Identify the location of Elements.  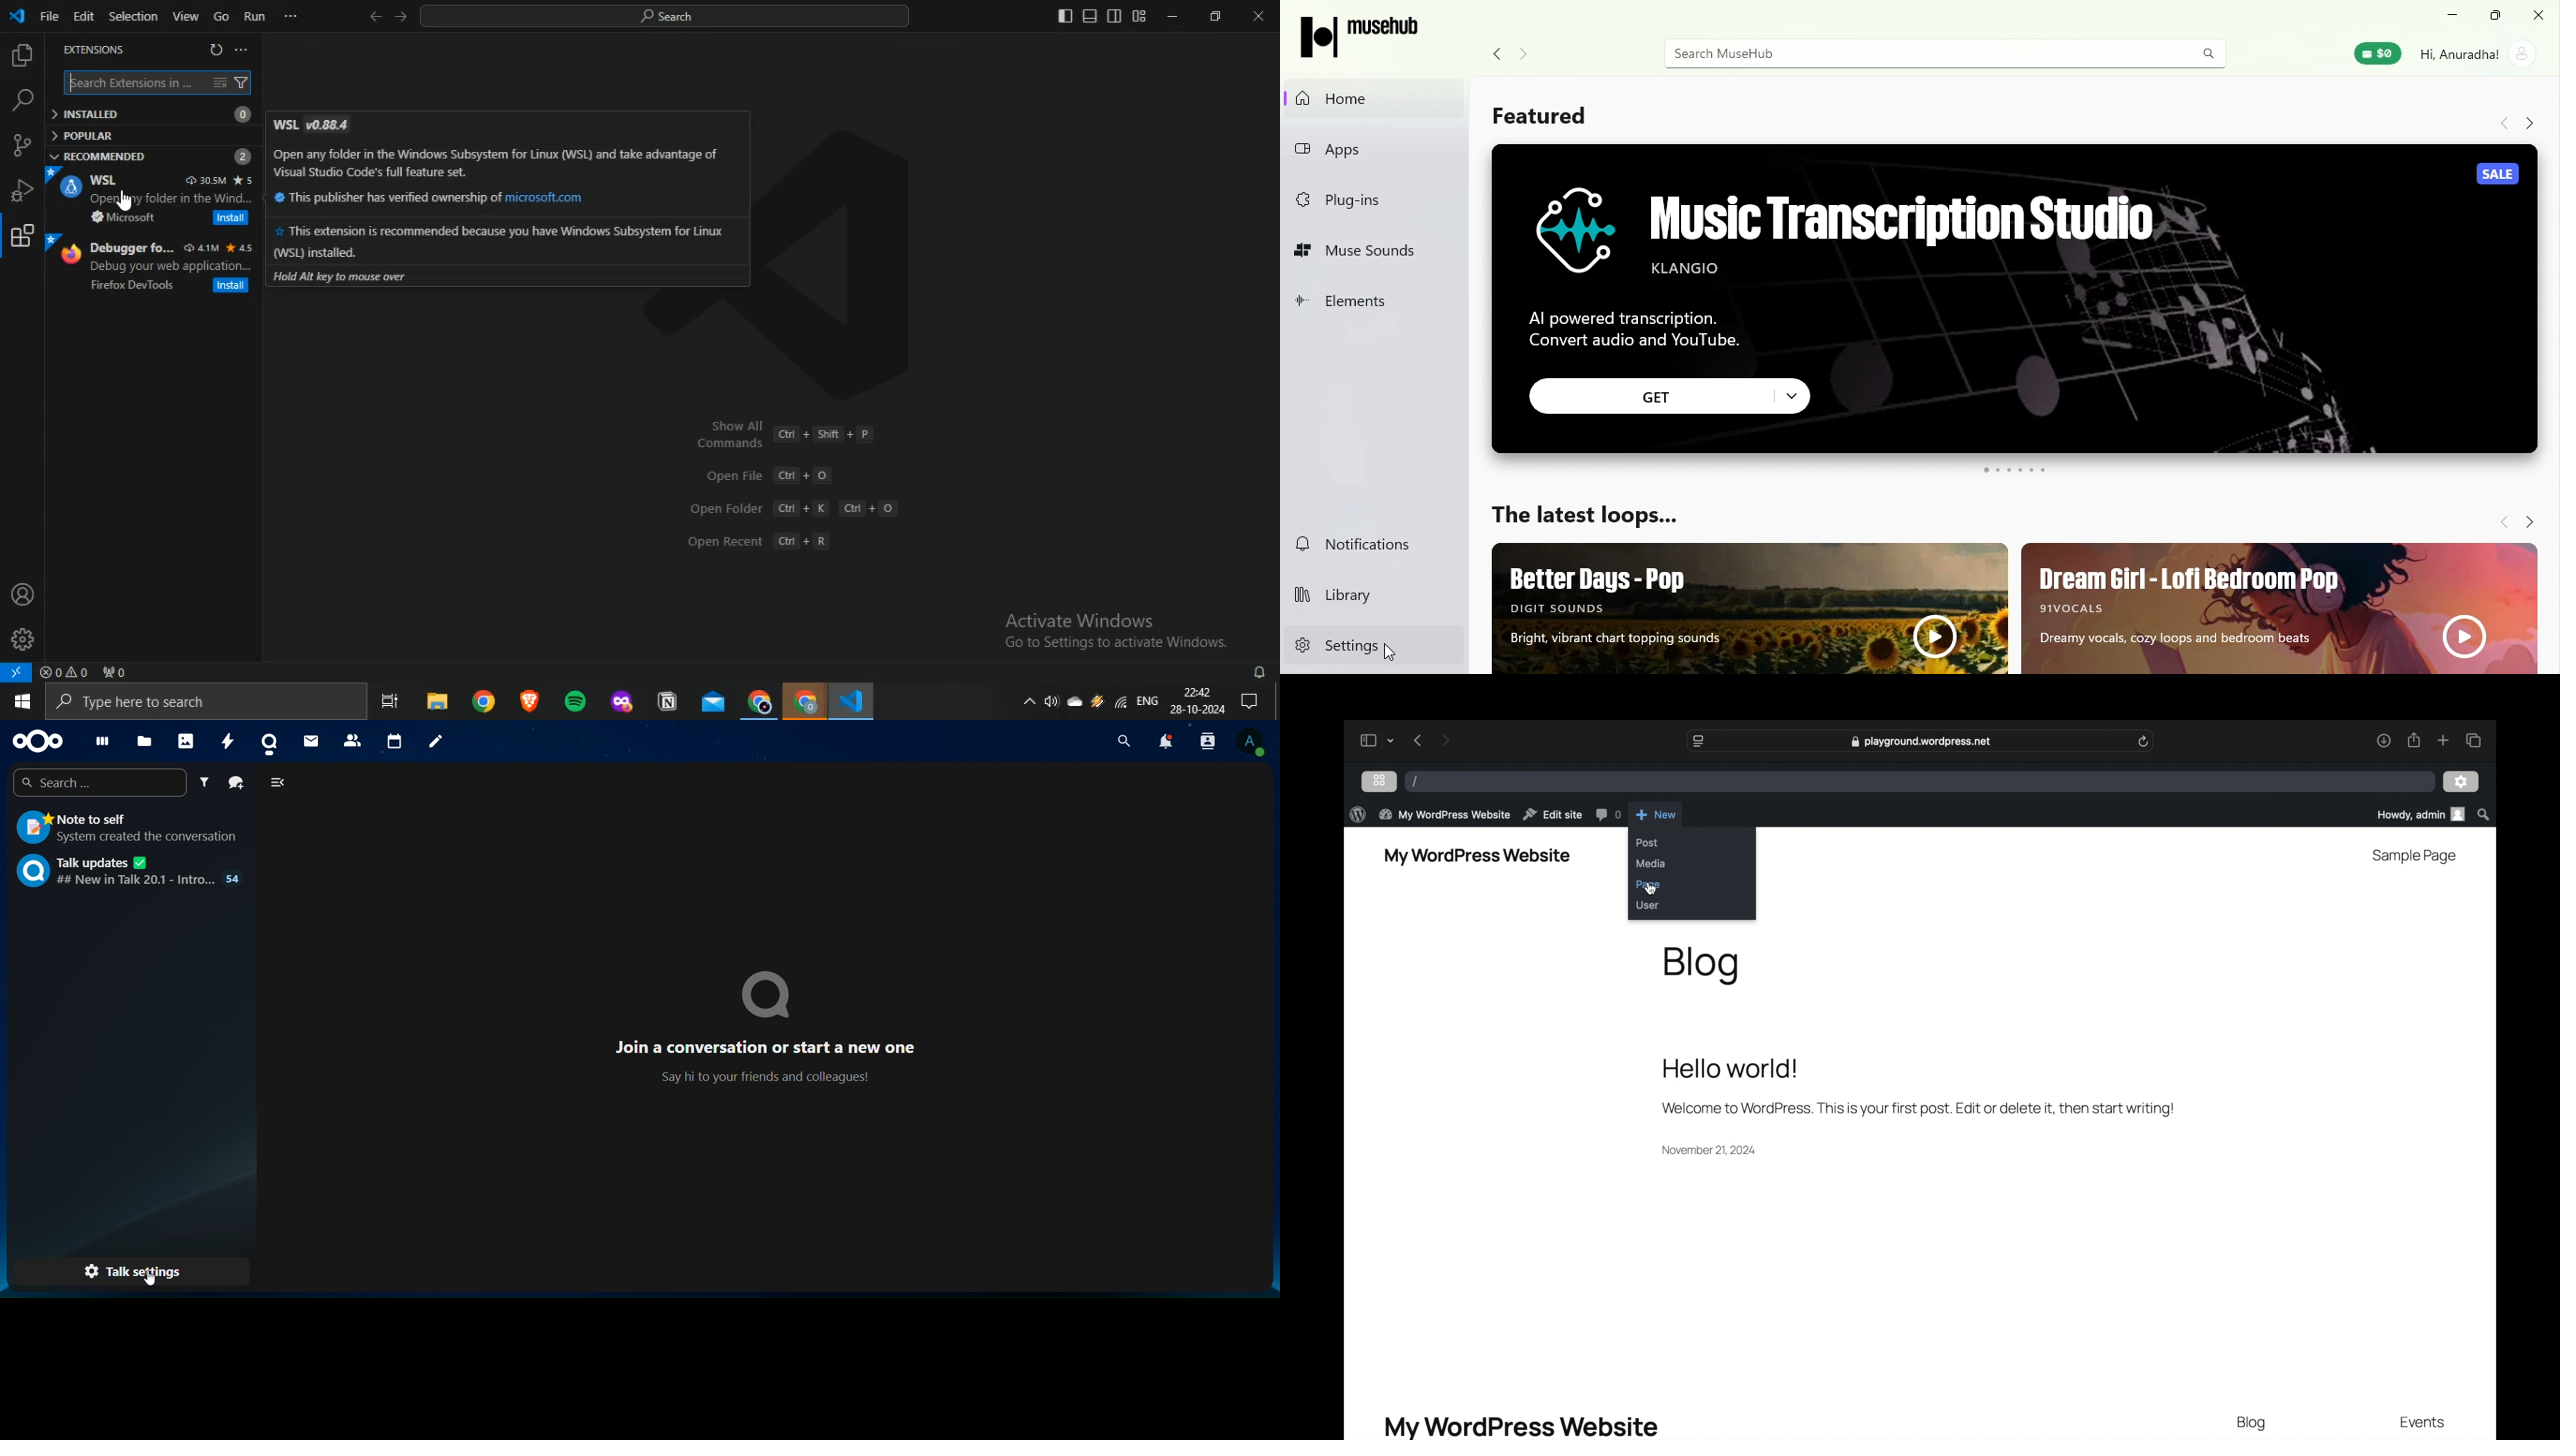
(1374, 304).